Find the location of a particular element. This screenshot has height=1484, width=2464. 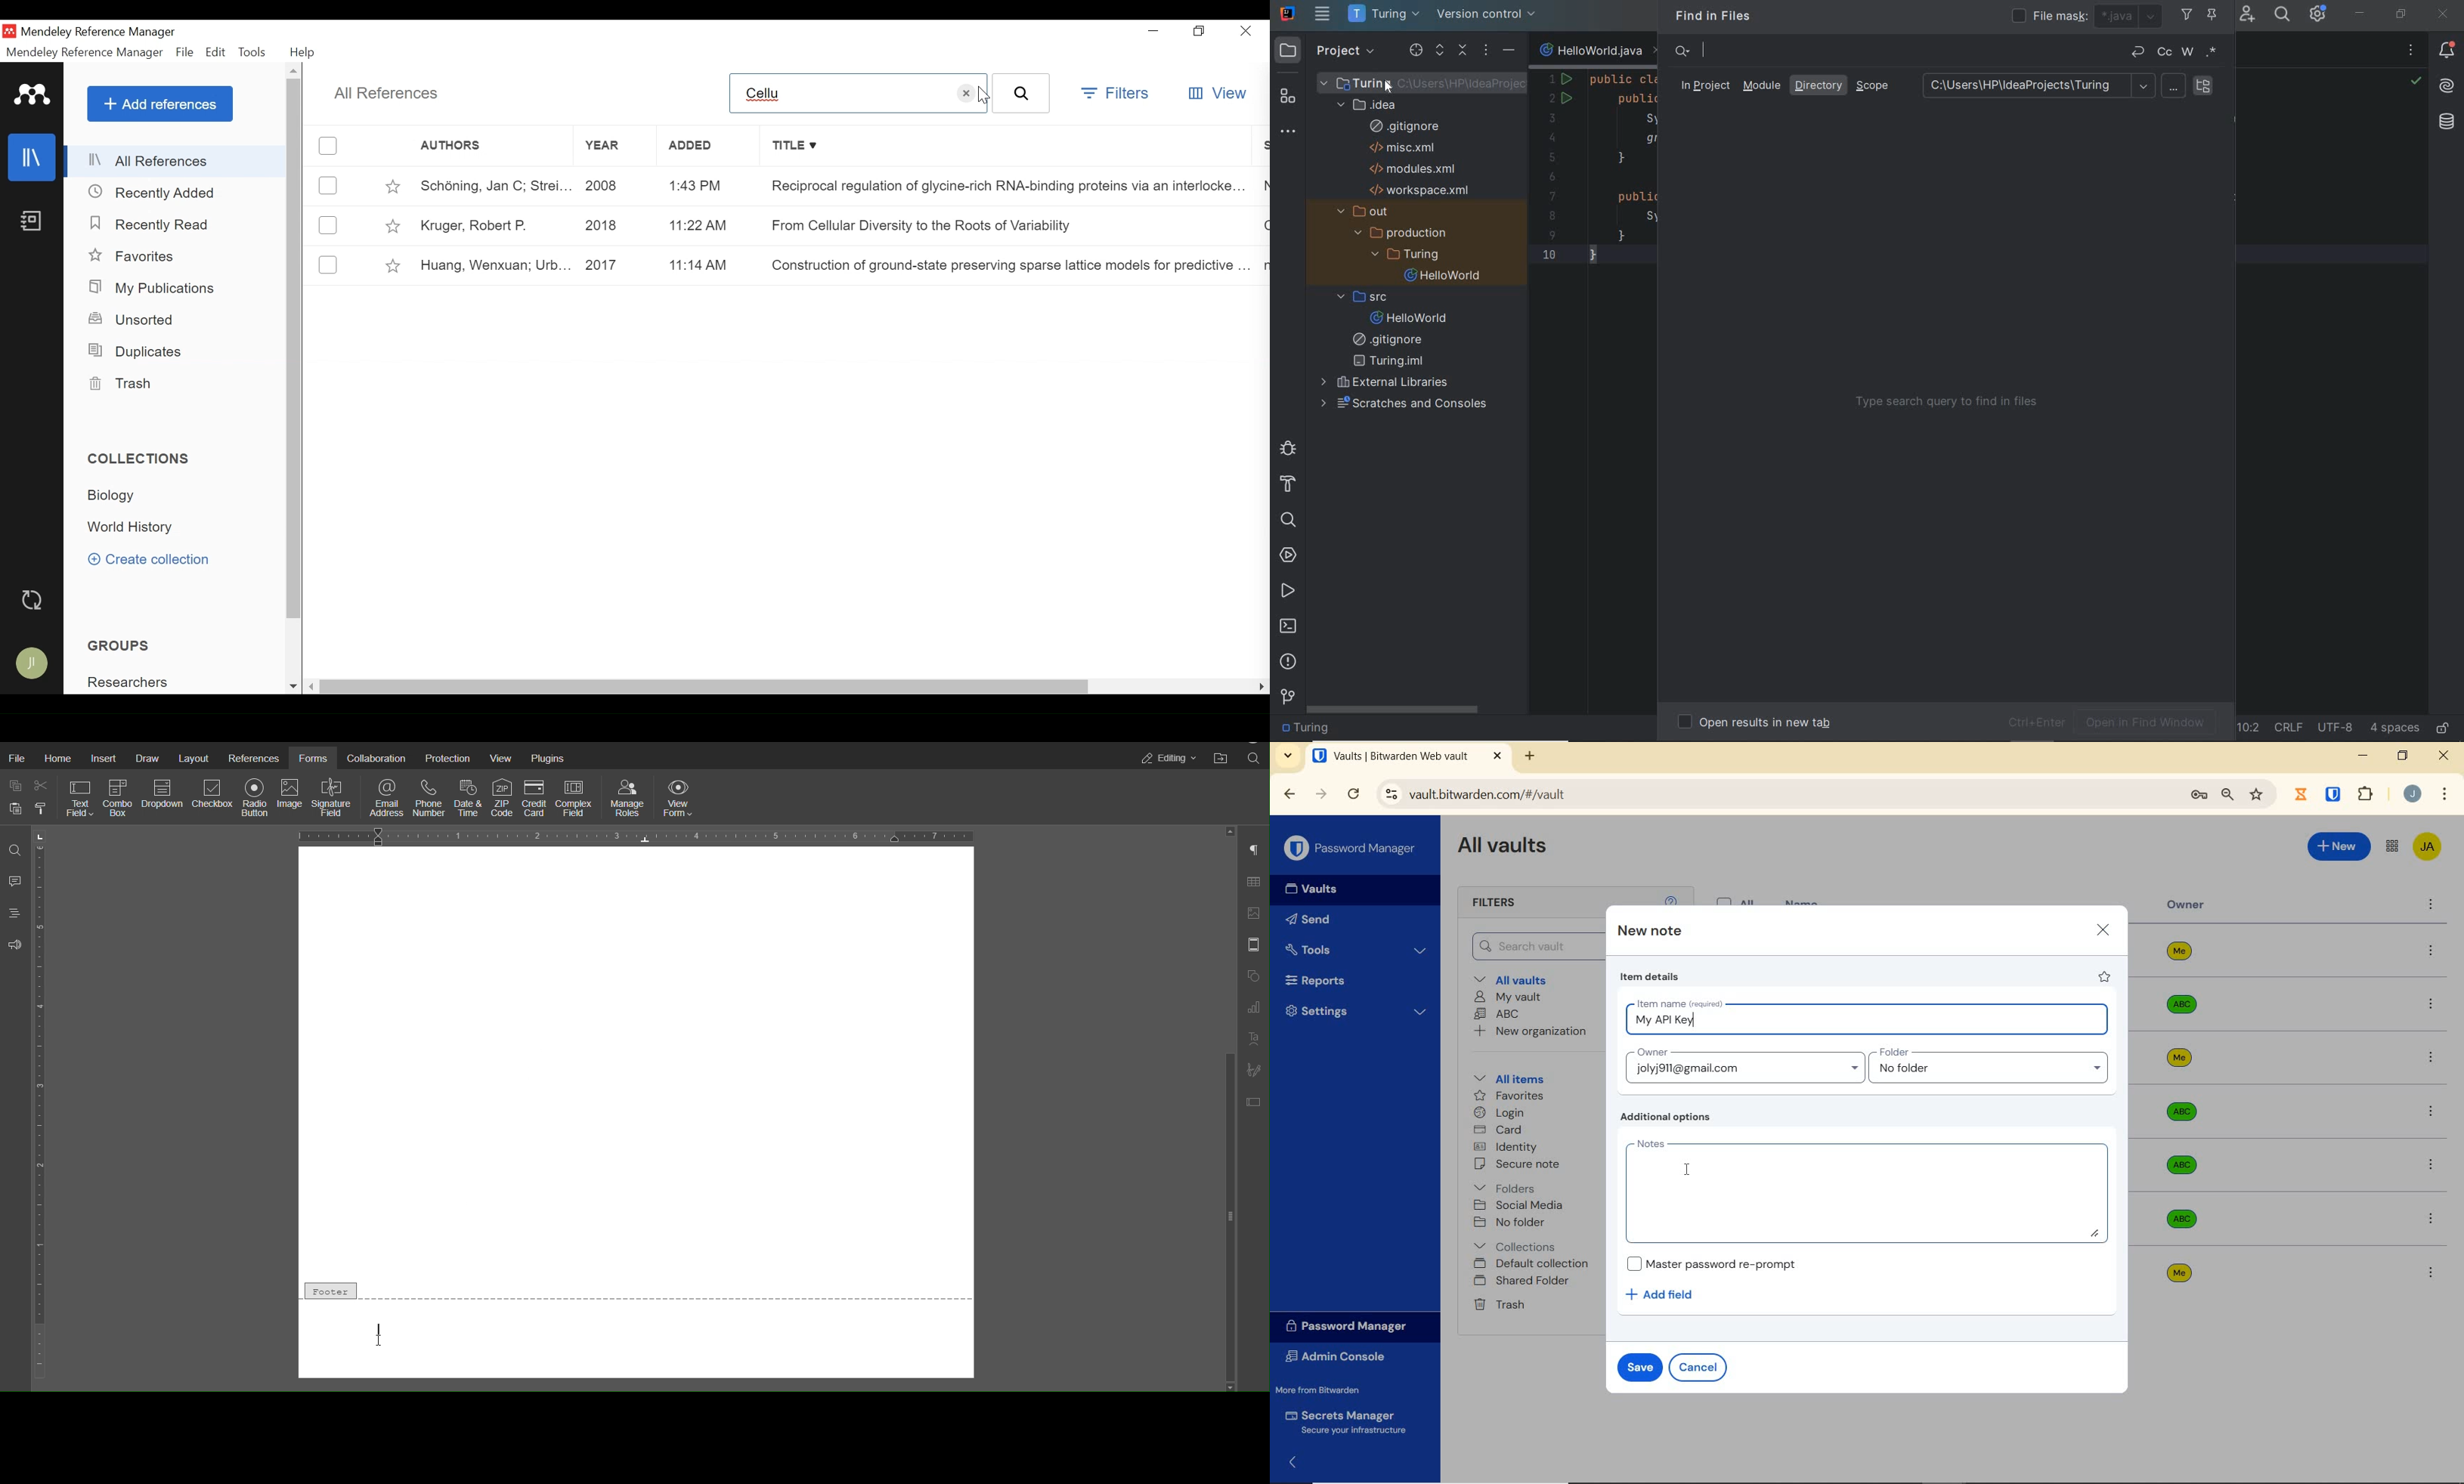

1:43 PM is located at coordinates (710, 184).